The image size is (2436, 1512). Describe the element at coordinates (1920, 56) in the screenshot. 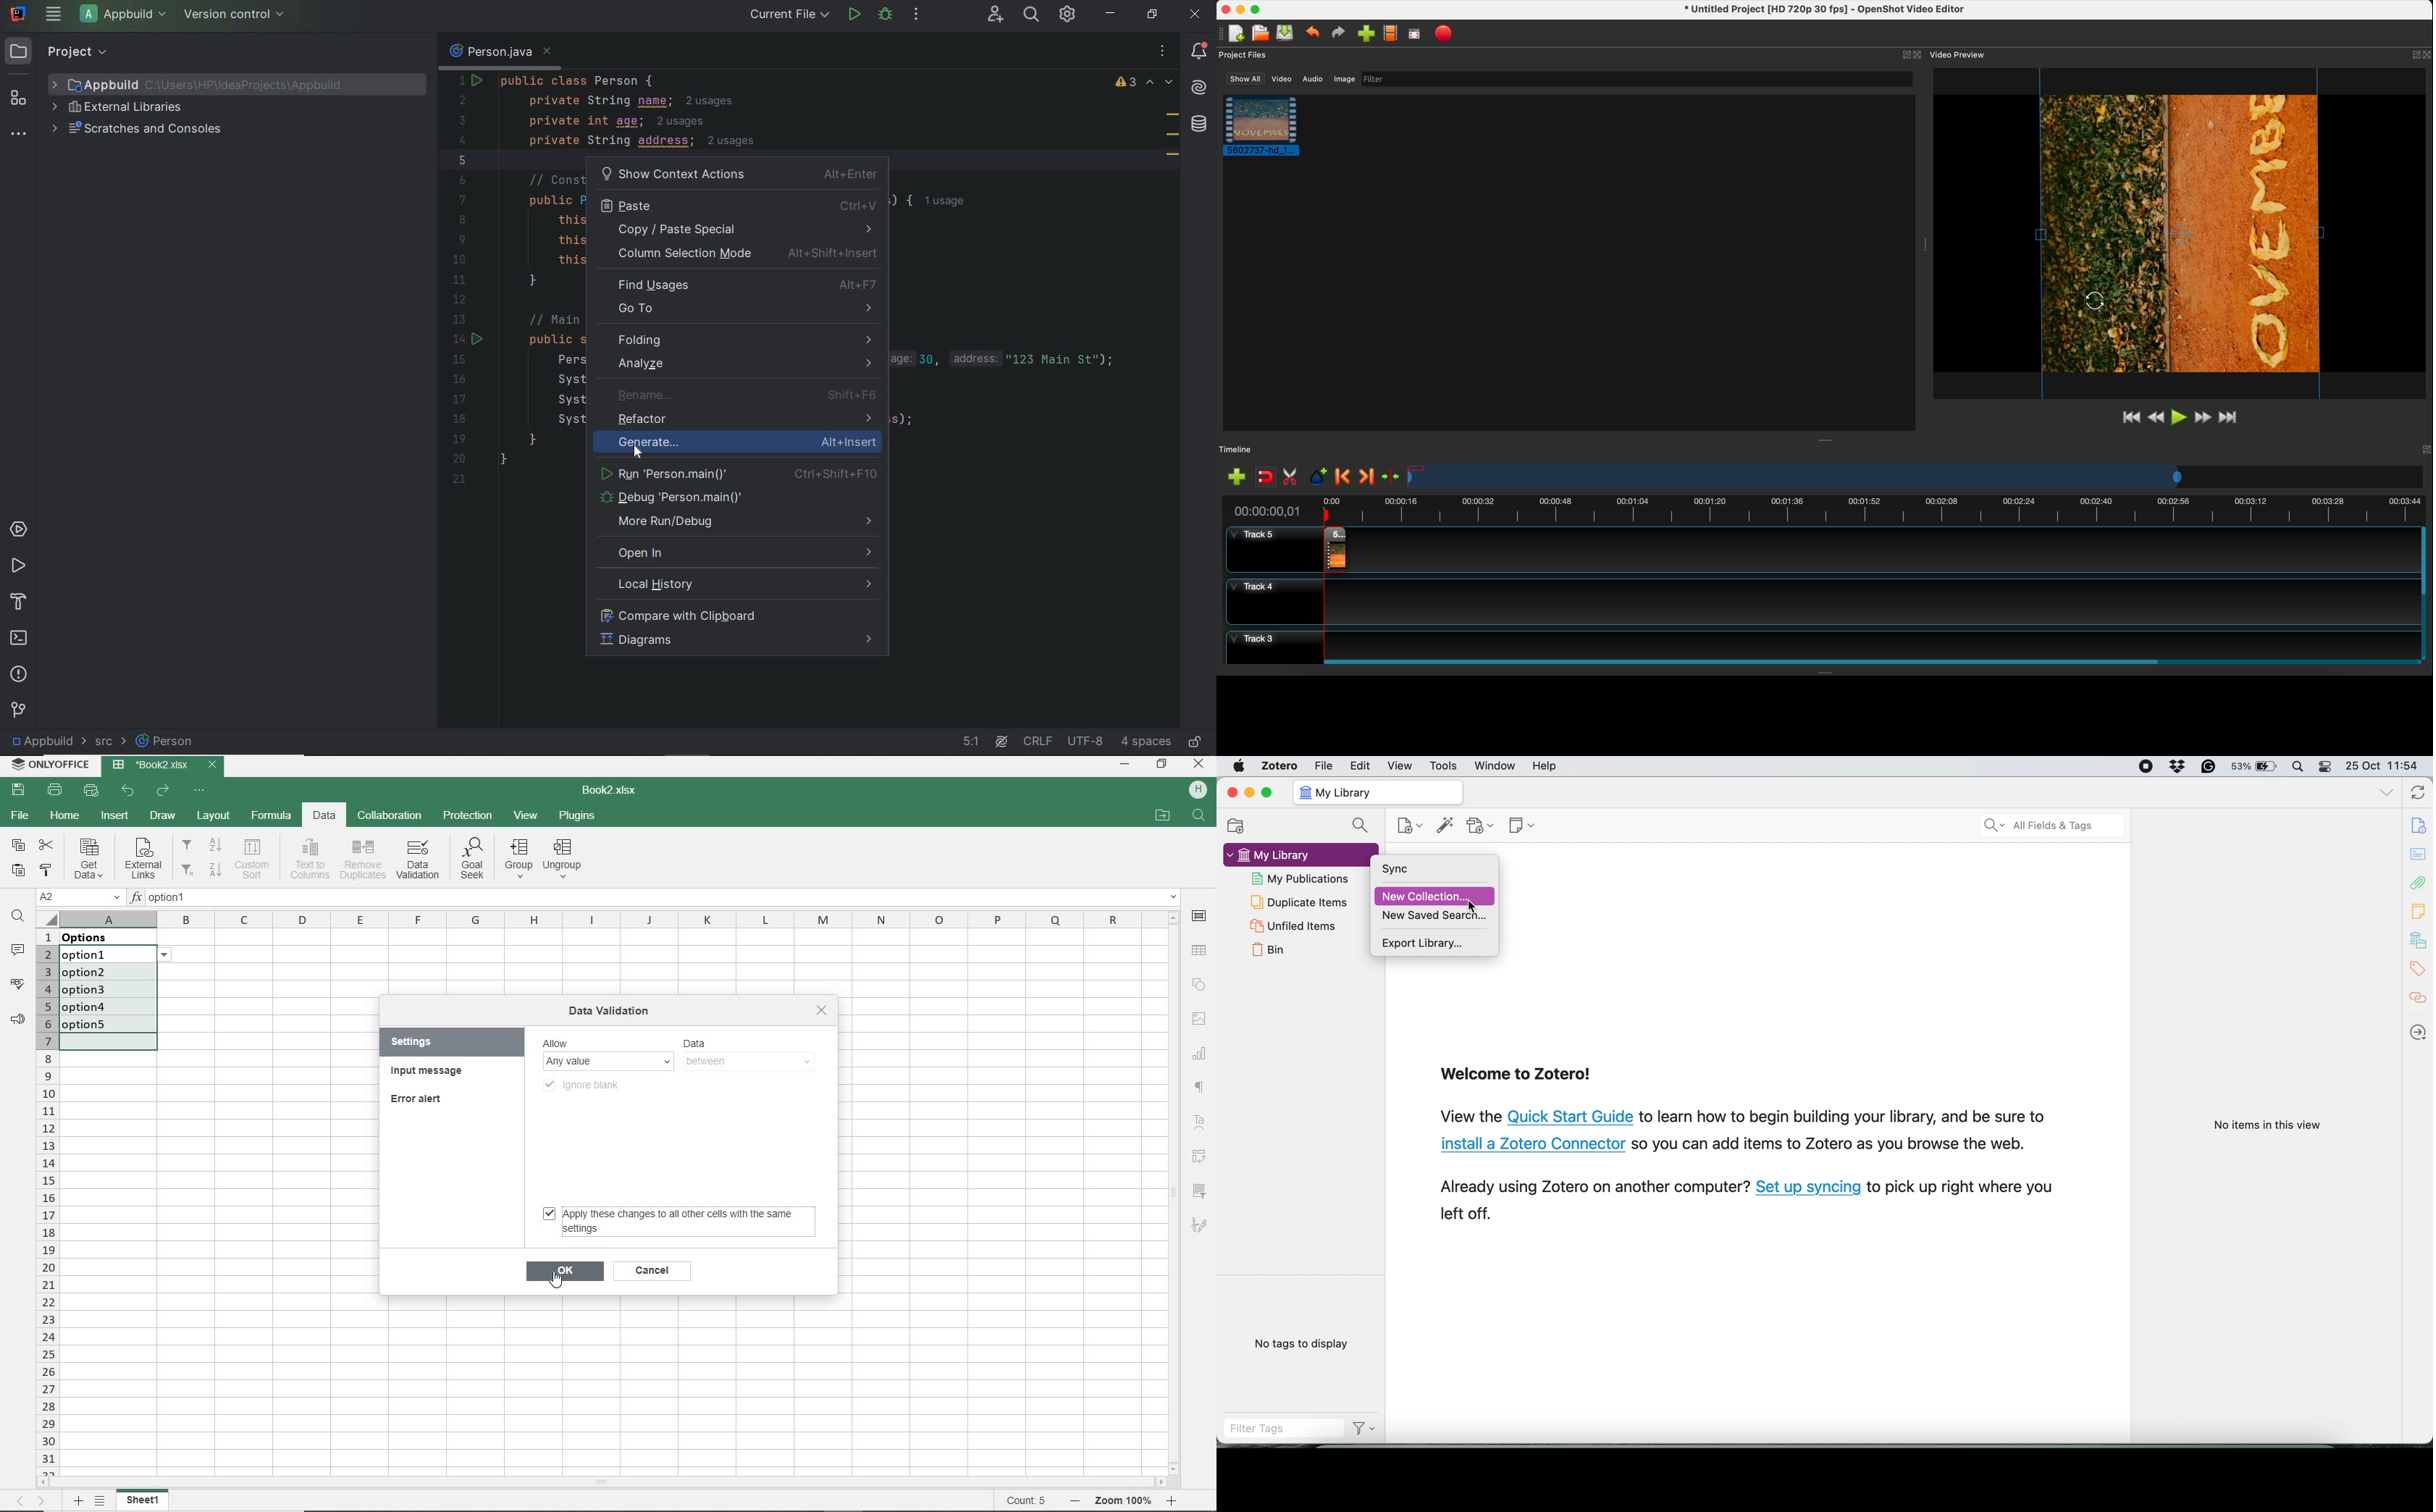

I see `close` at that location.